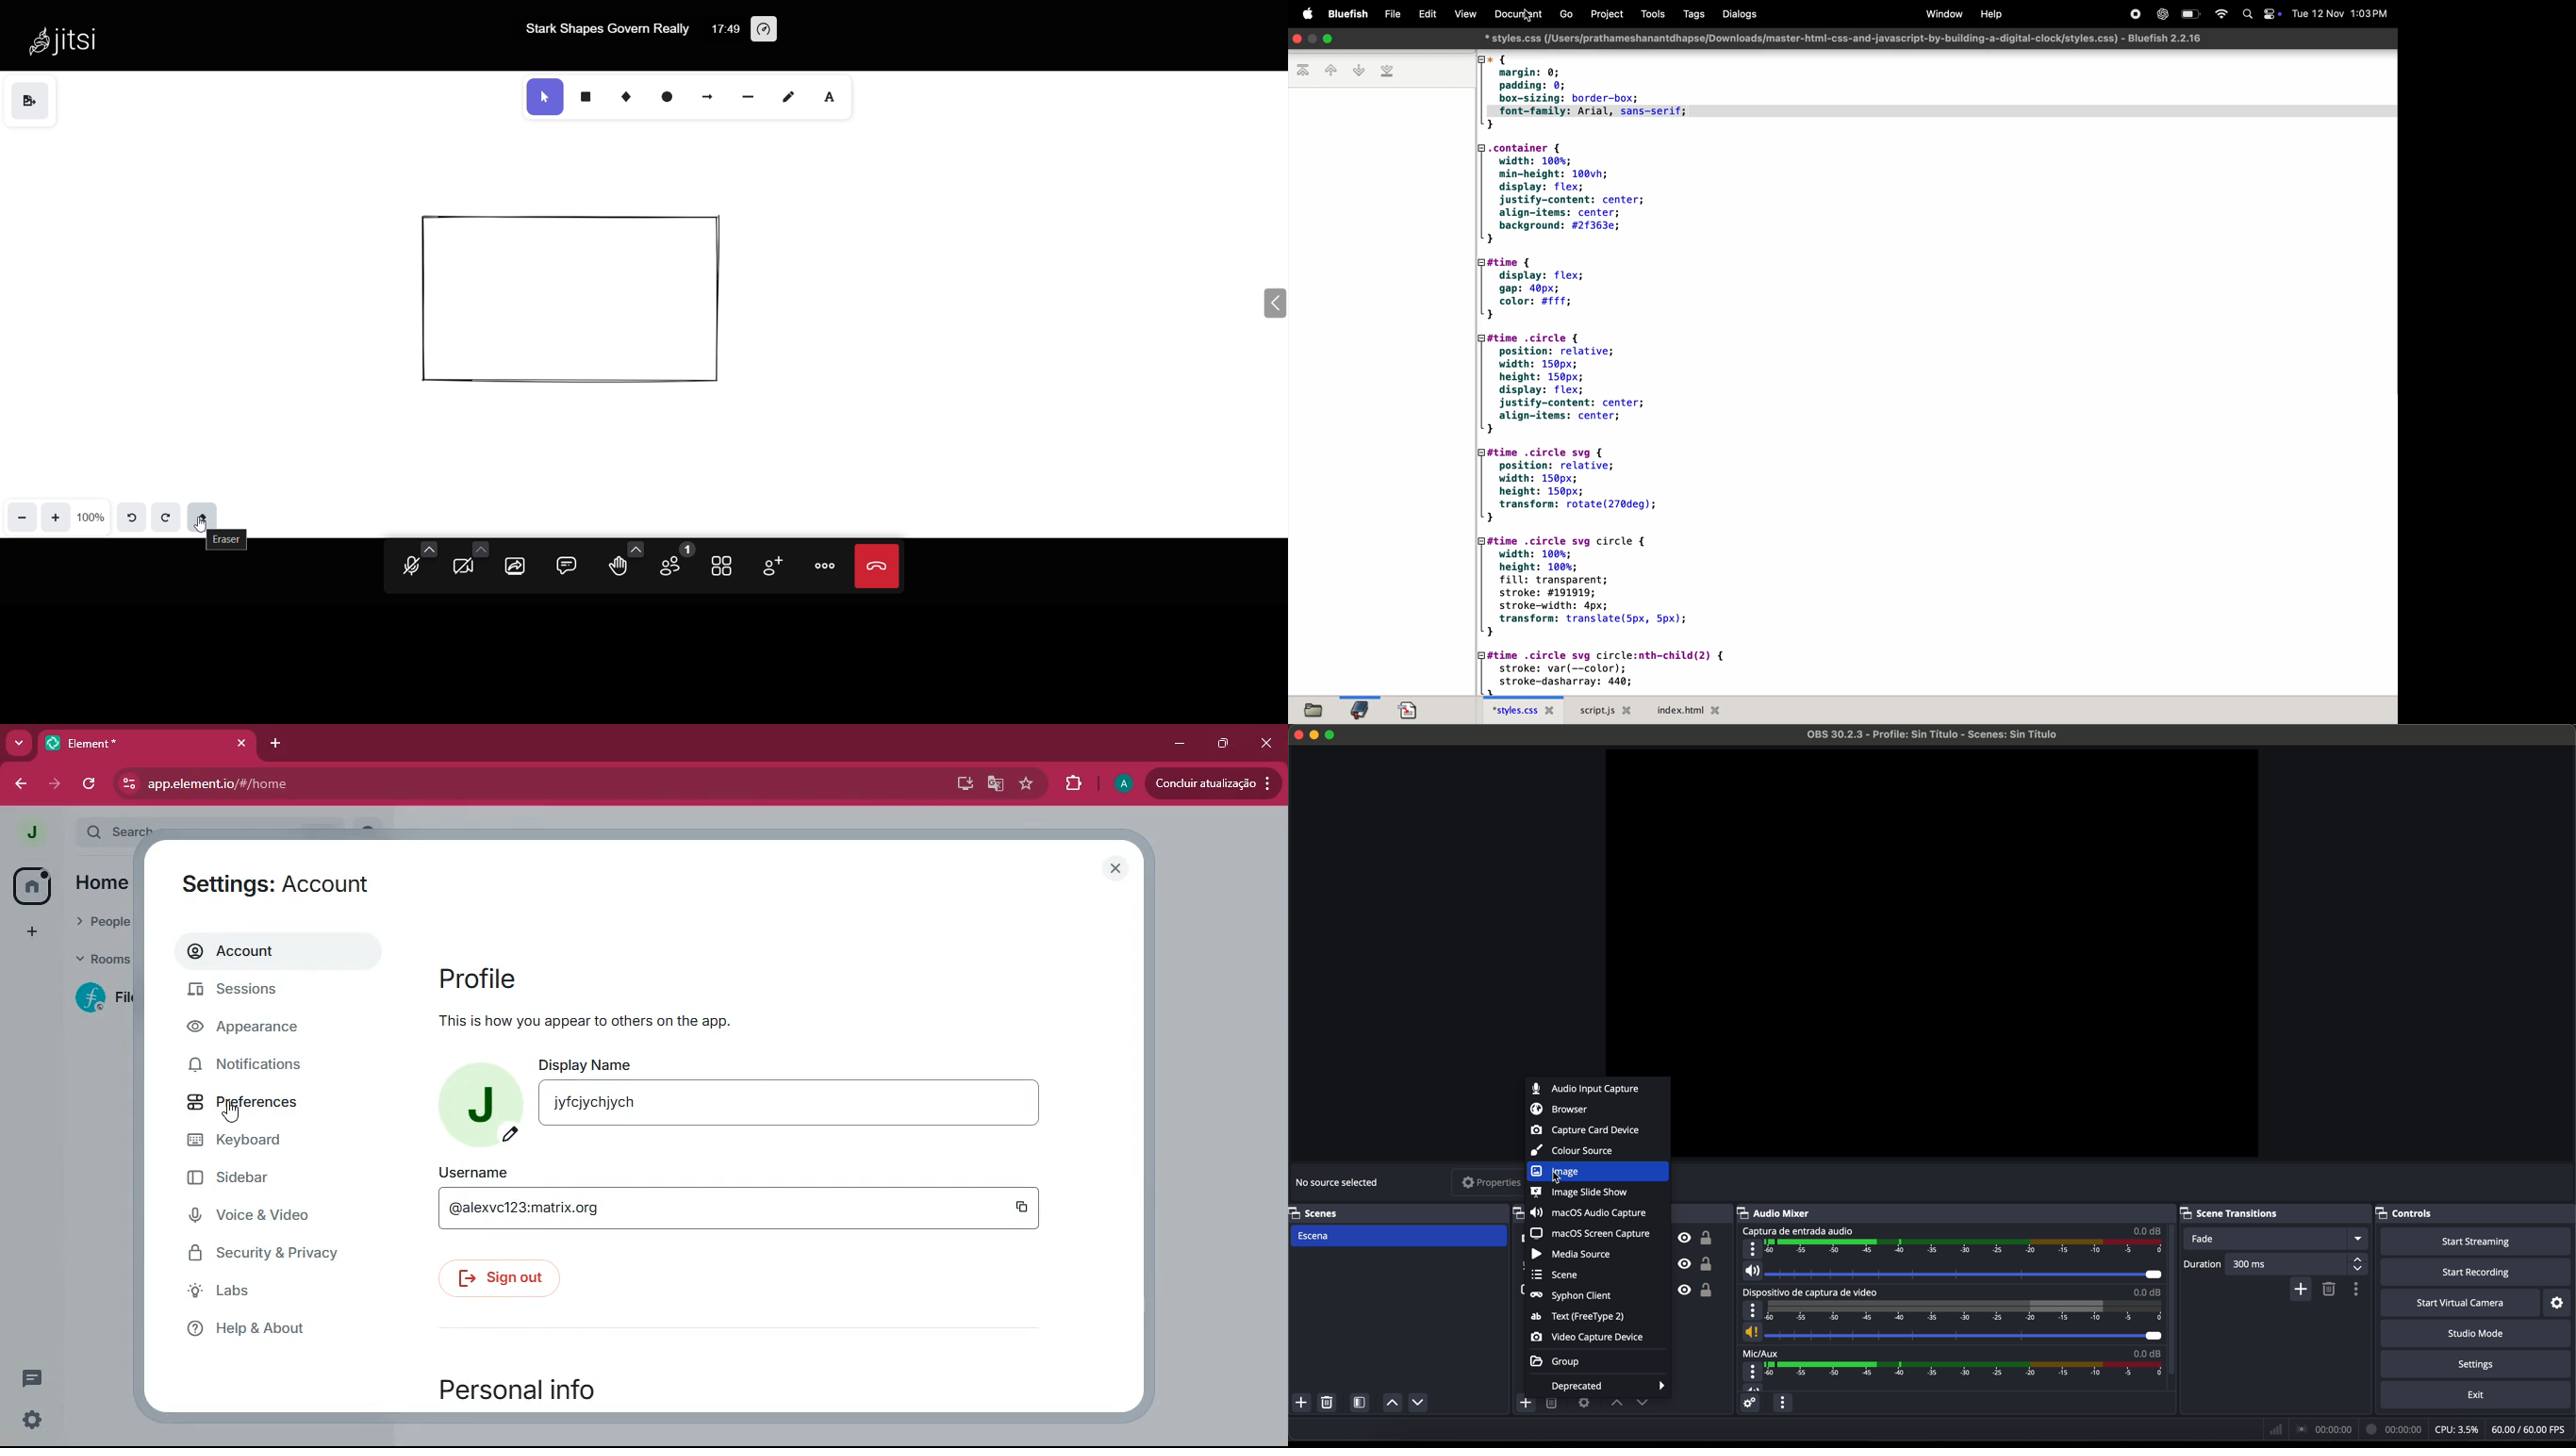 This screenshot has height=1456, width=2576. What do you see at coordinates (1581, 1193) in the screenshot?
I see `image slide show` at bounding box center [1581, 1193].